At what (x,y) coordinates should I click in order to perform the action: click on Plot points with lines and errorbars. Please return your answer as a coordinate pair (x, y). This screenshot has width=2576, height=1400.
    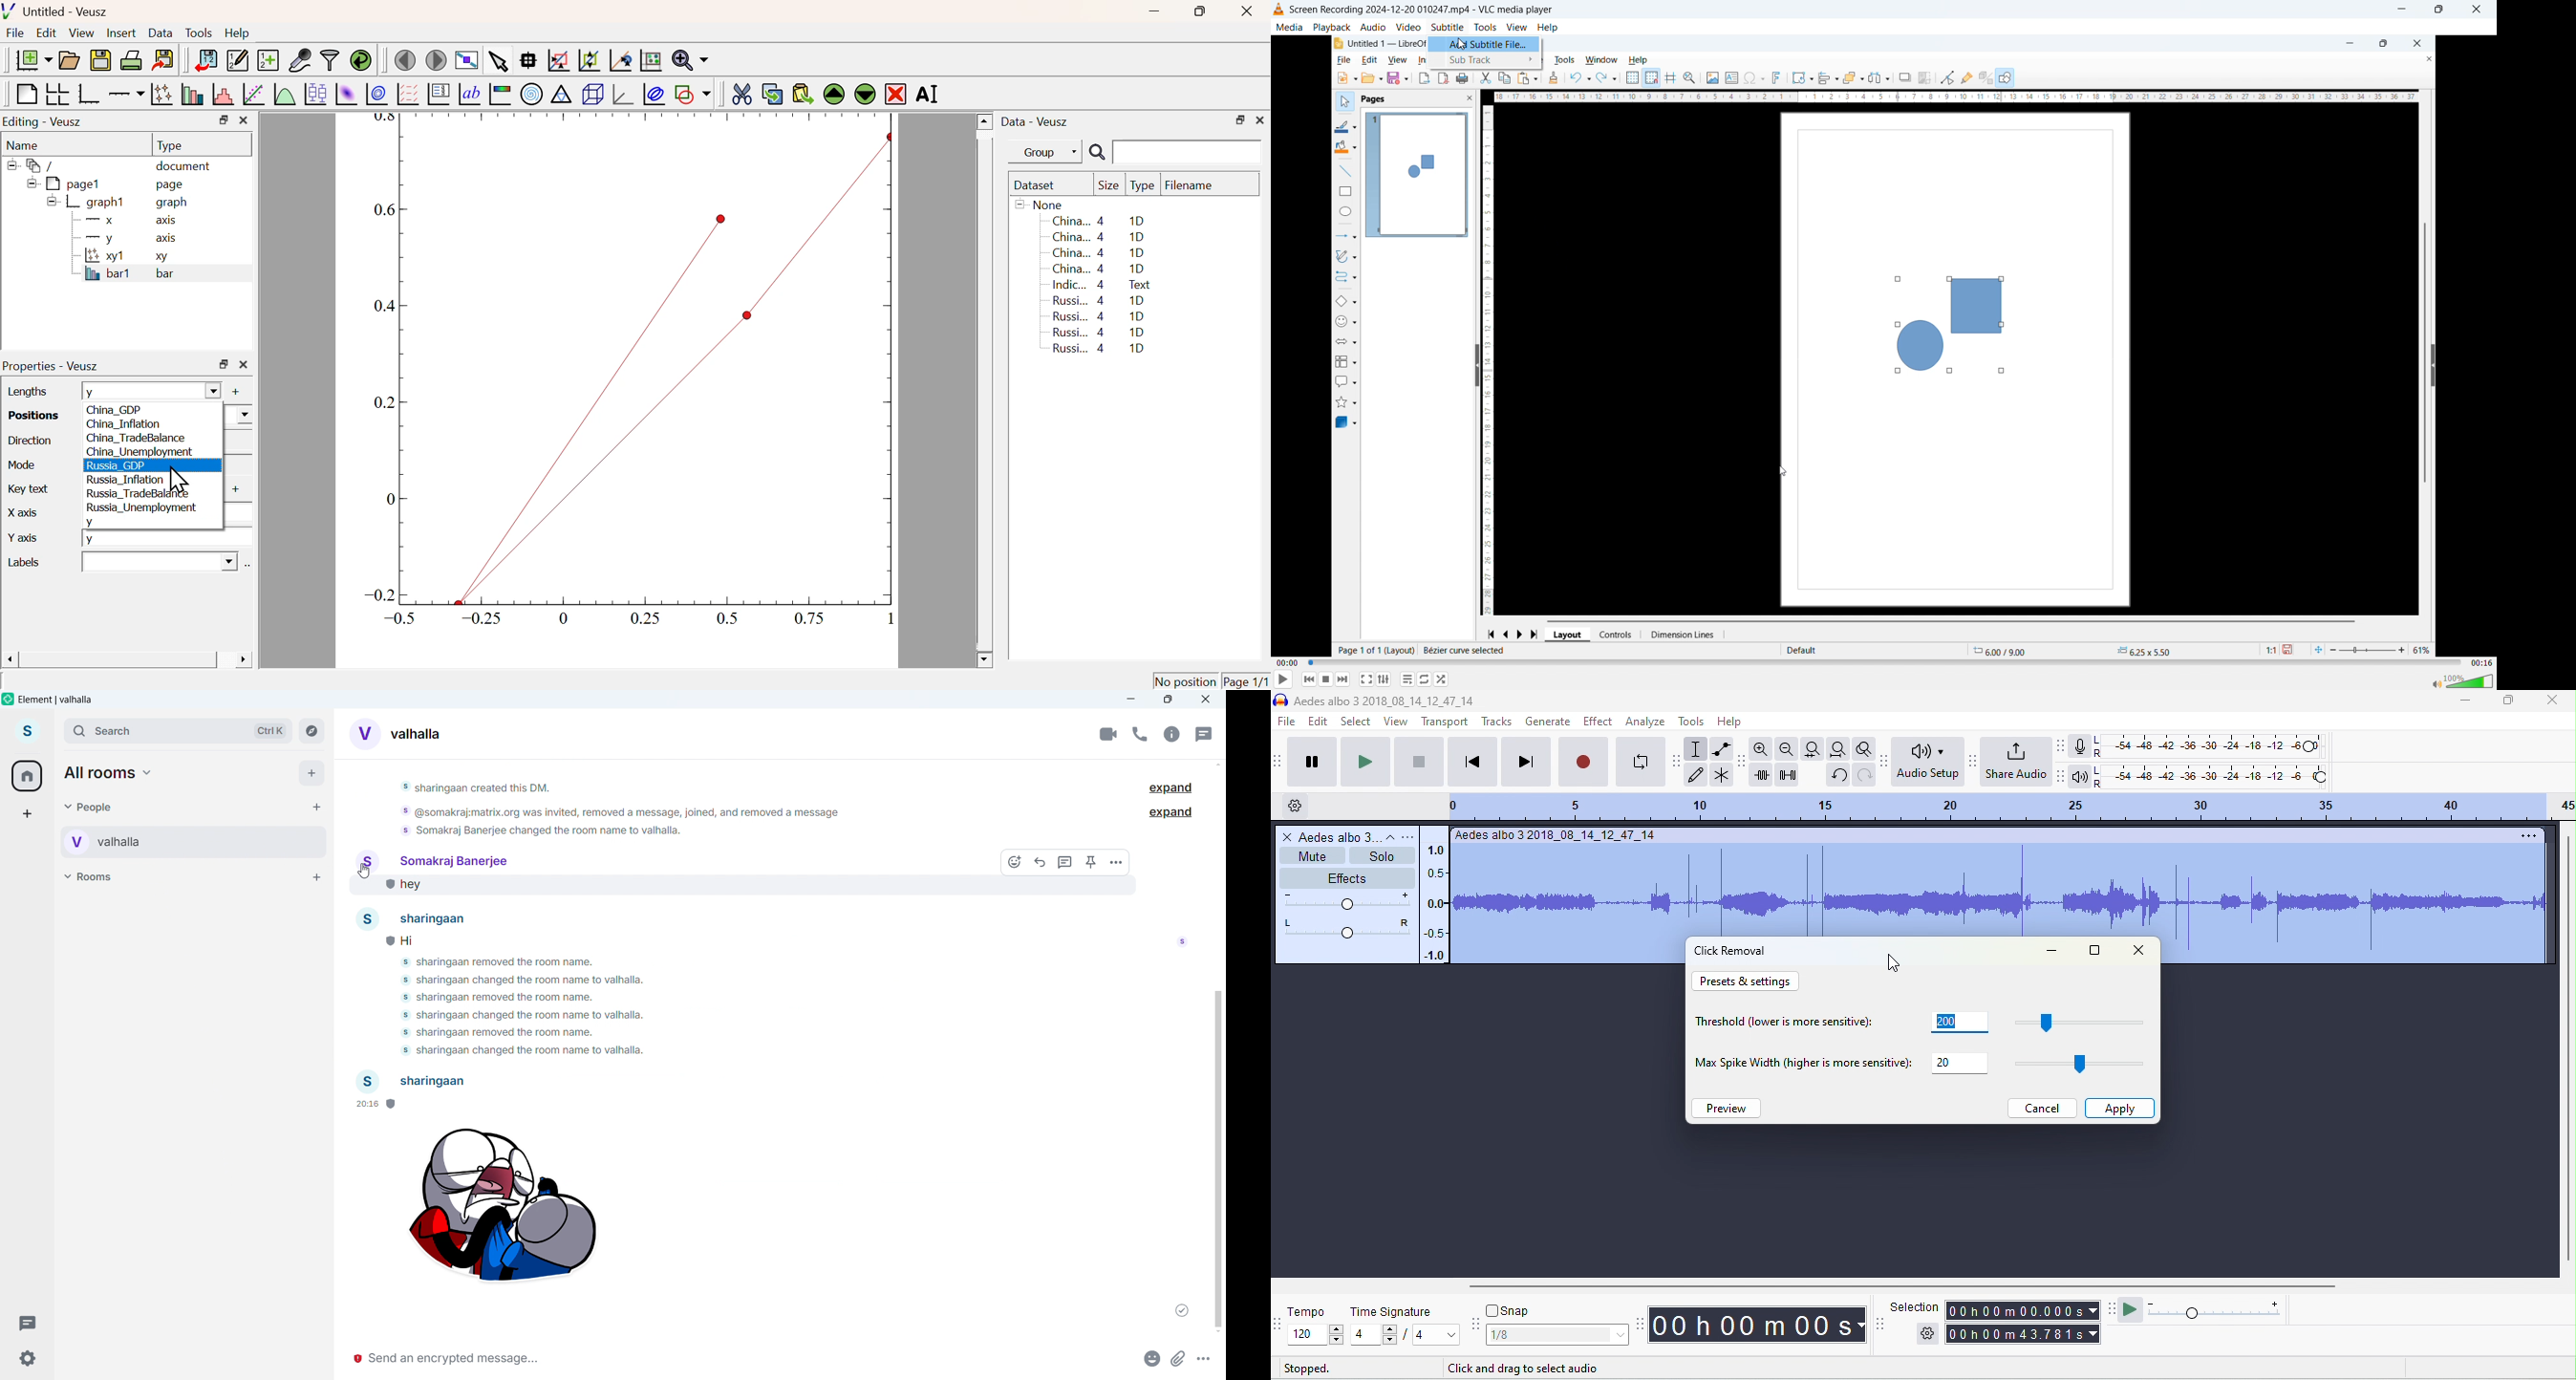
    Looking at the image, I should click on (163, 94).